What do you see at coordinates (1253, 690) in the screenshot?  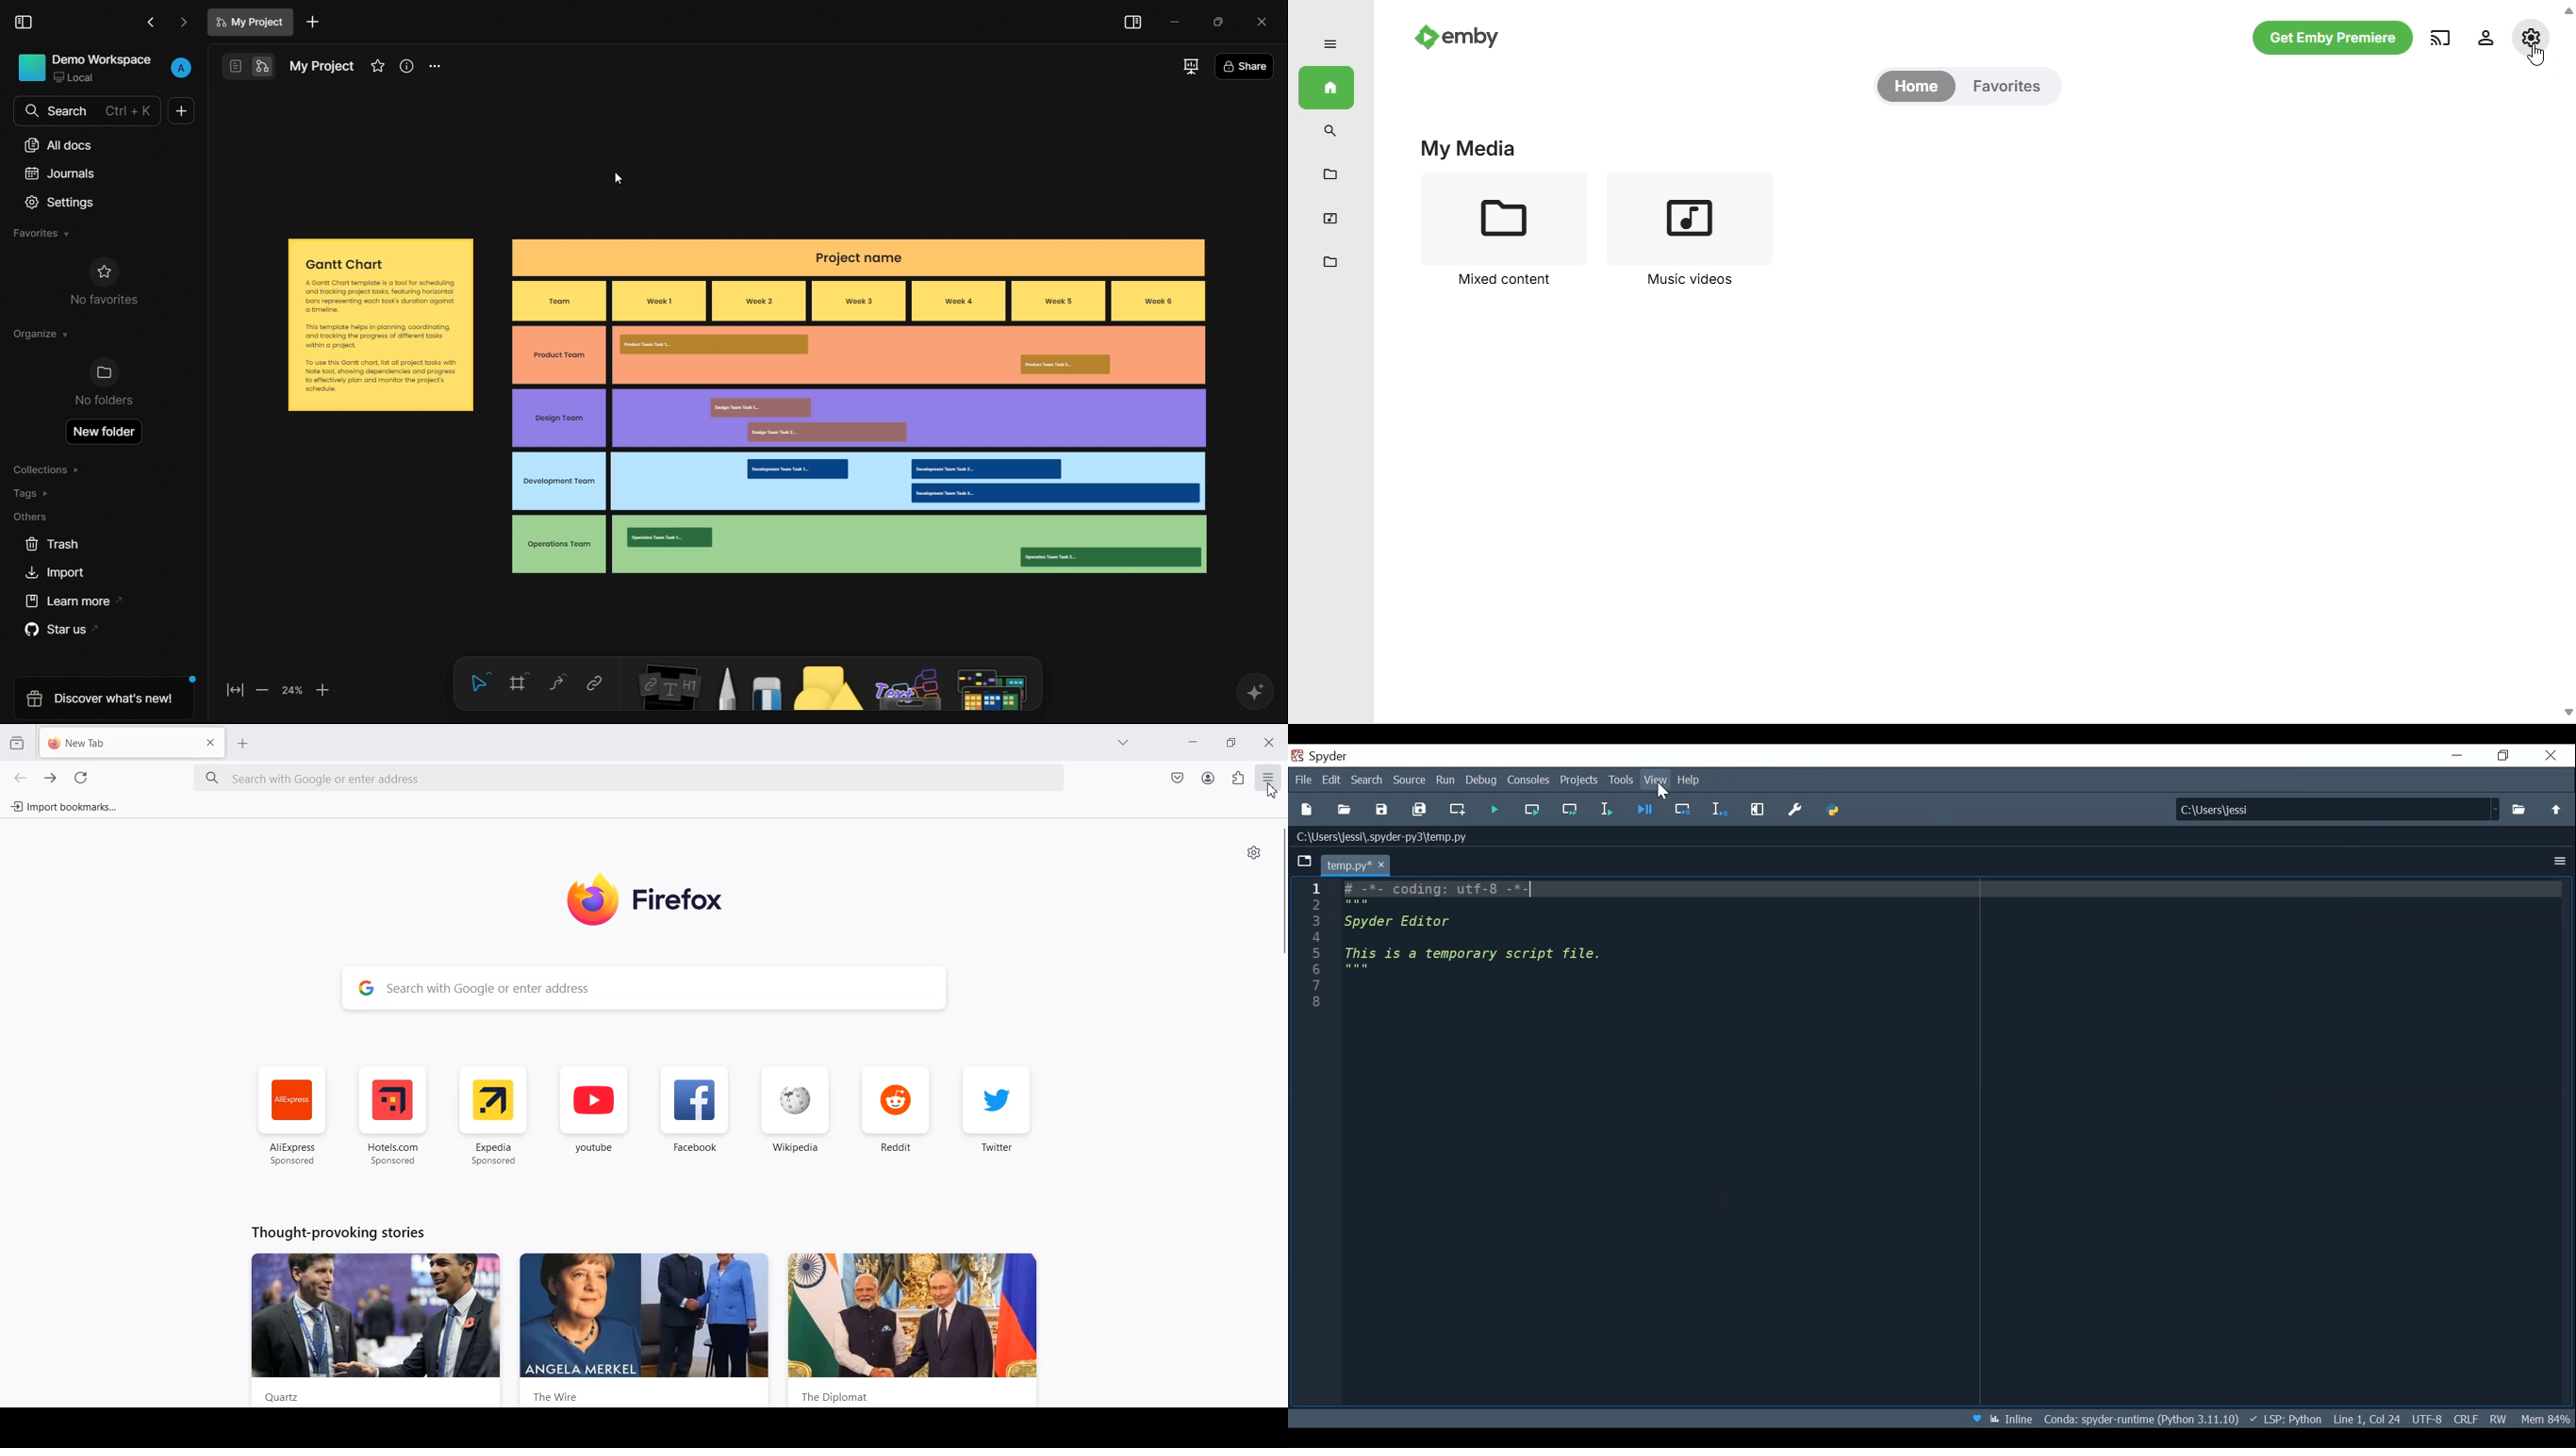 I see `ai assistant` at bounding box center [1253, 690].